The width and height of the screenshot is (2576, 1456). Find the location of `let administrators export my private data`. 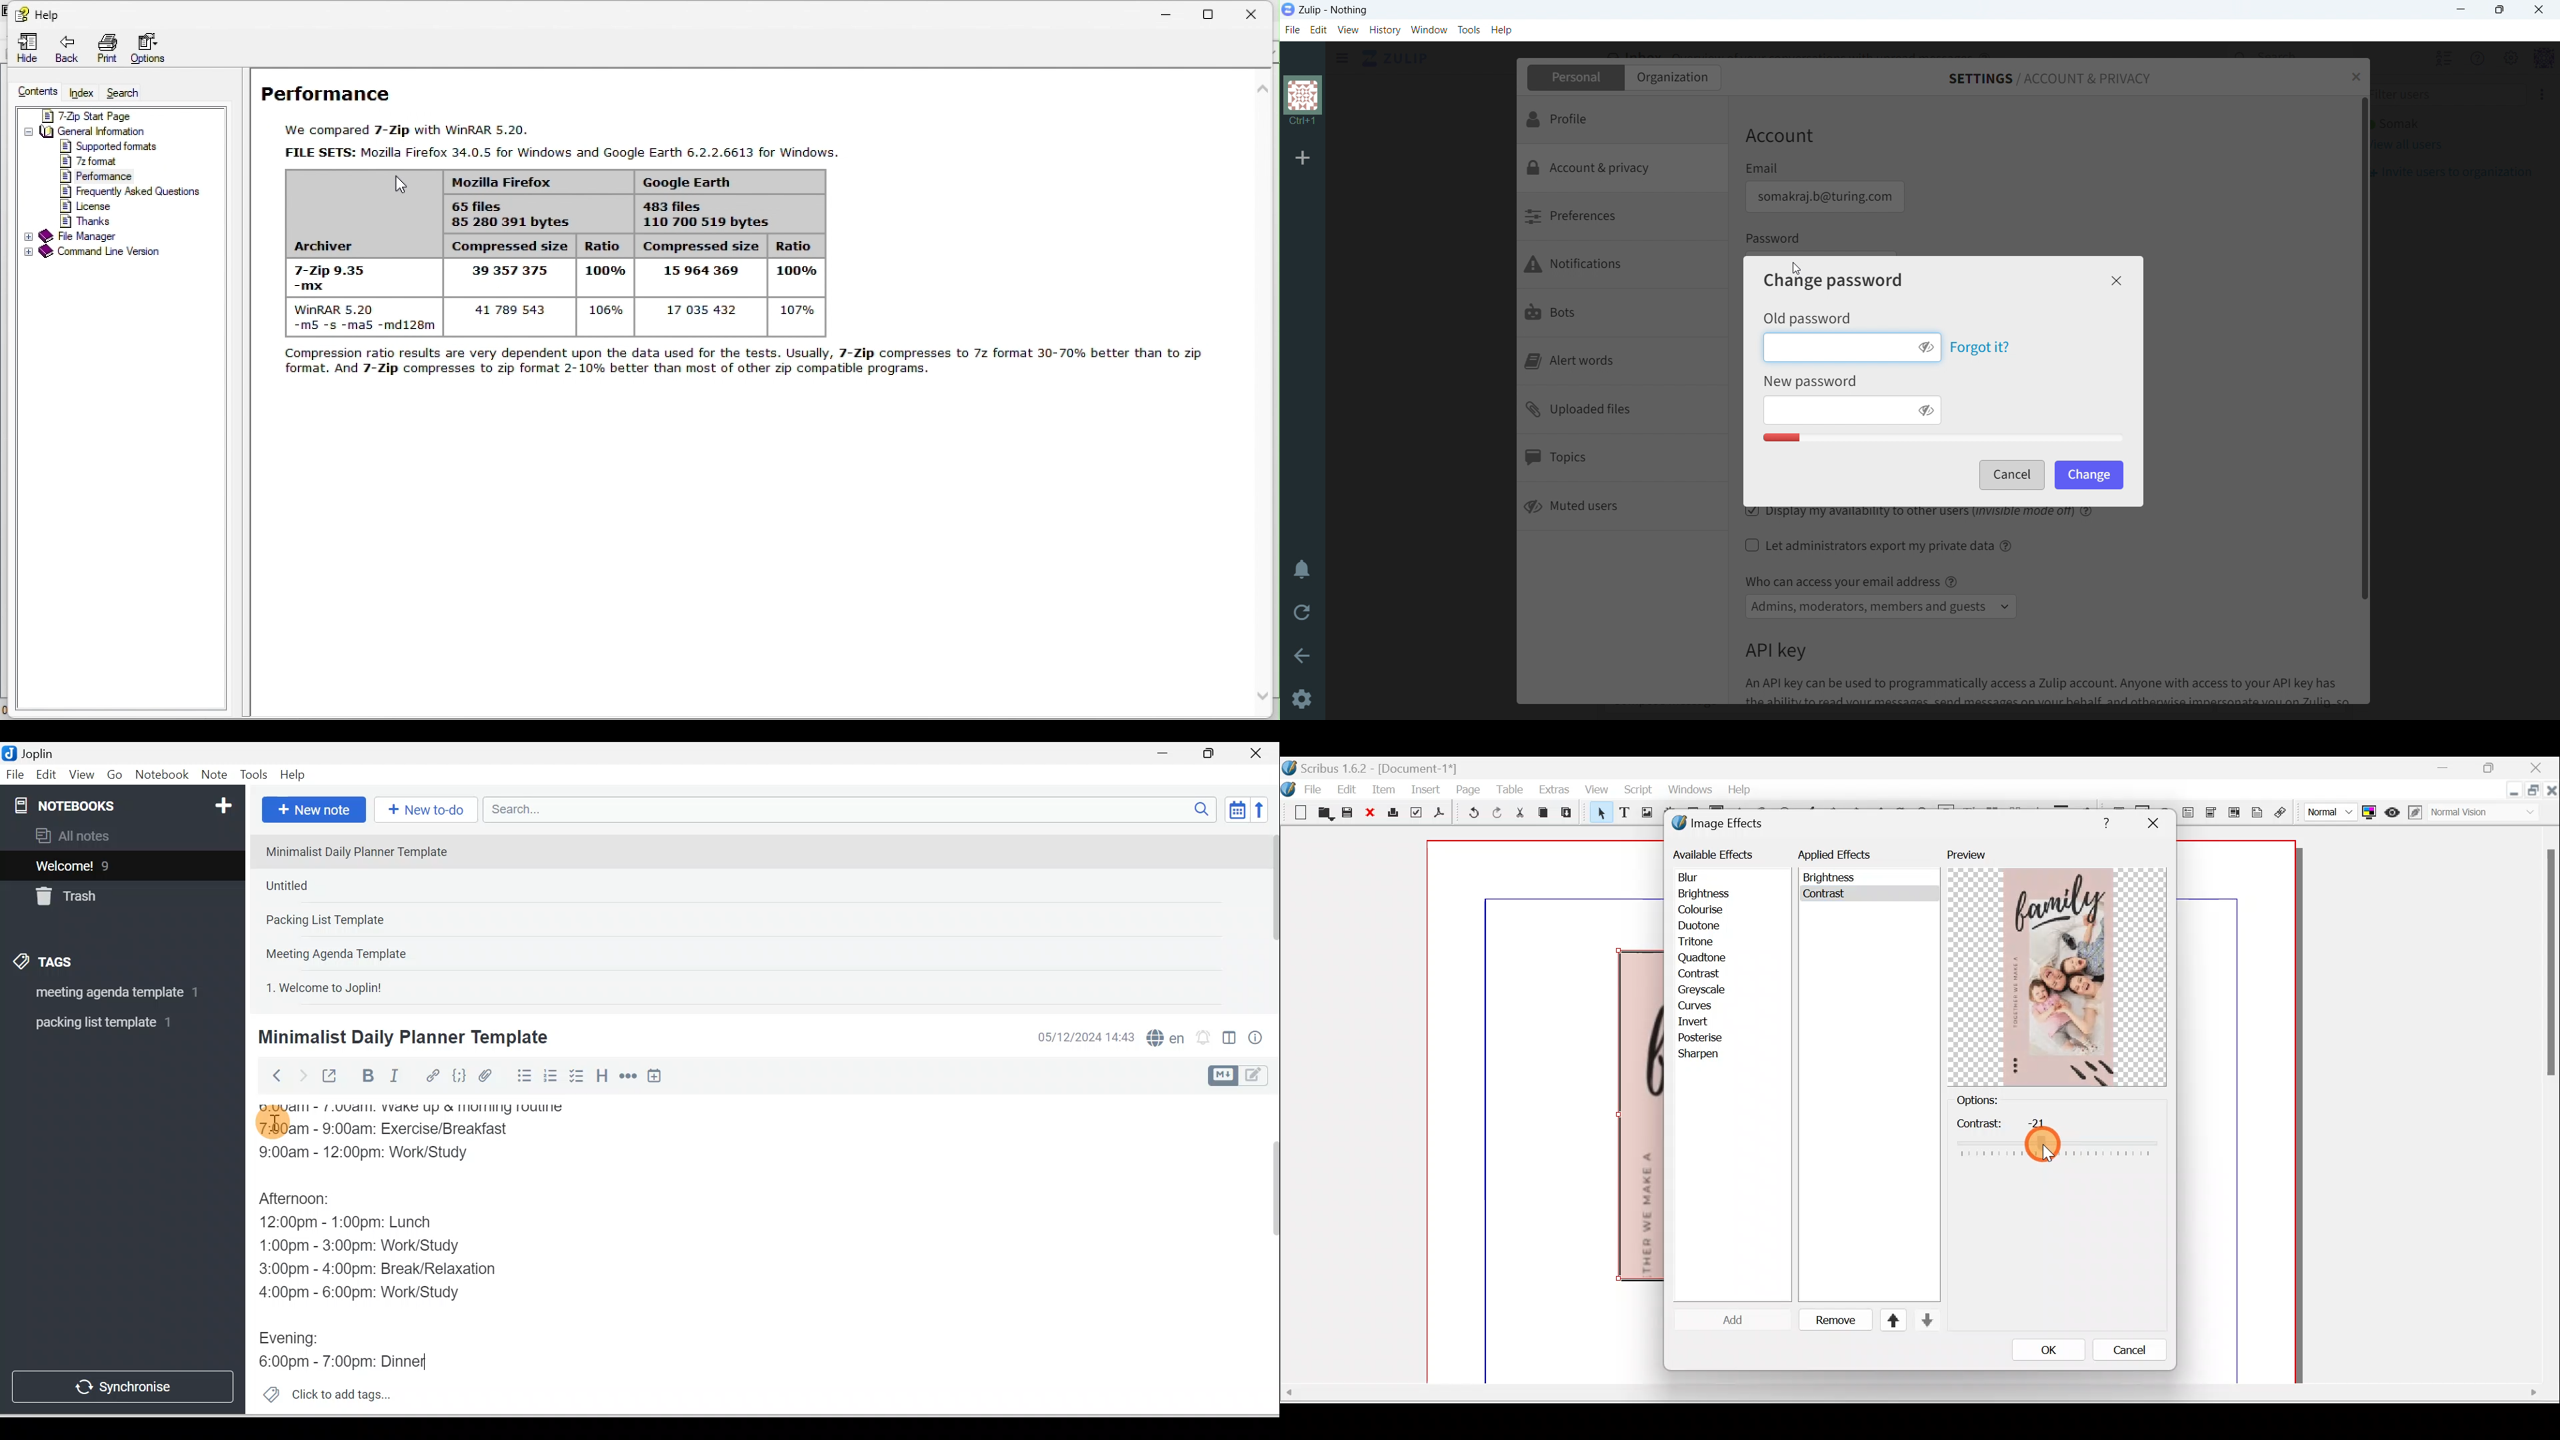

let administrators export my private data is located at coordinates (1869, 545).